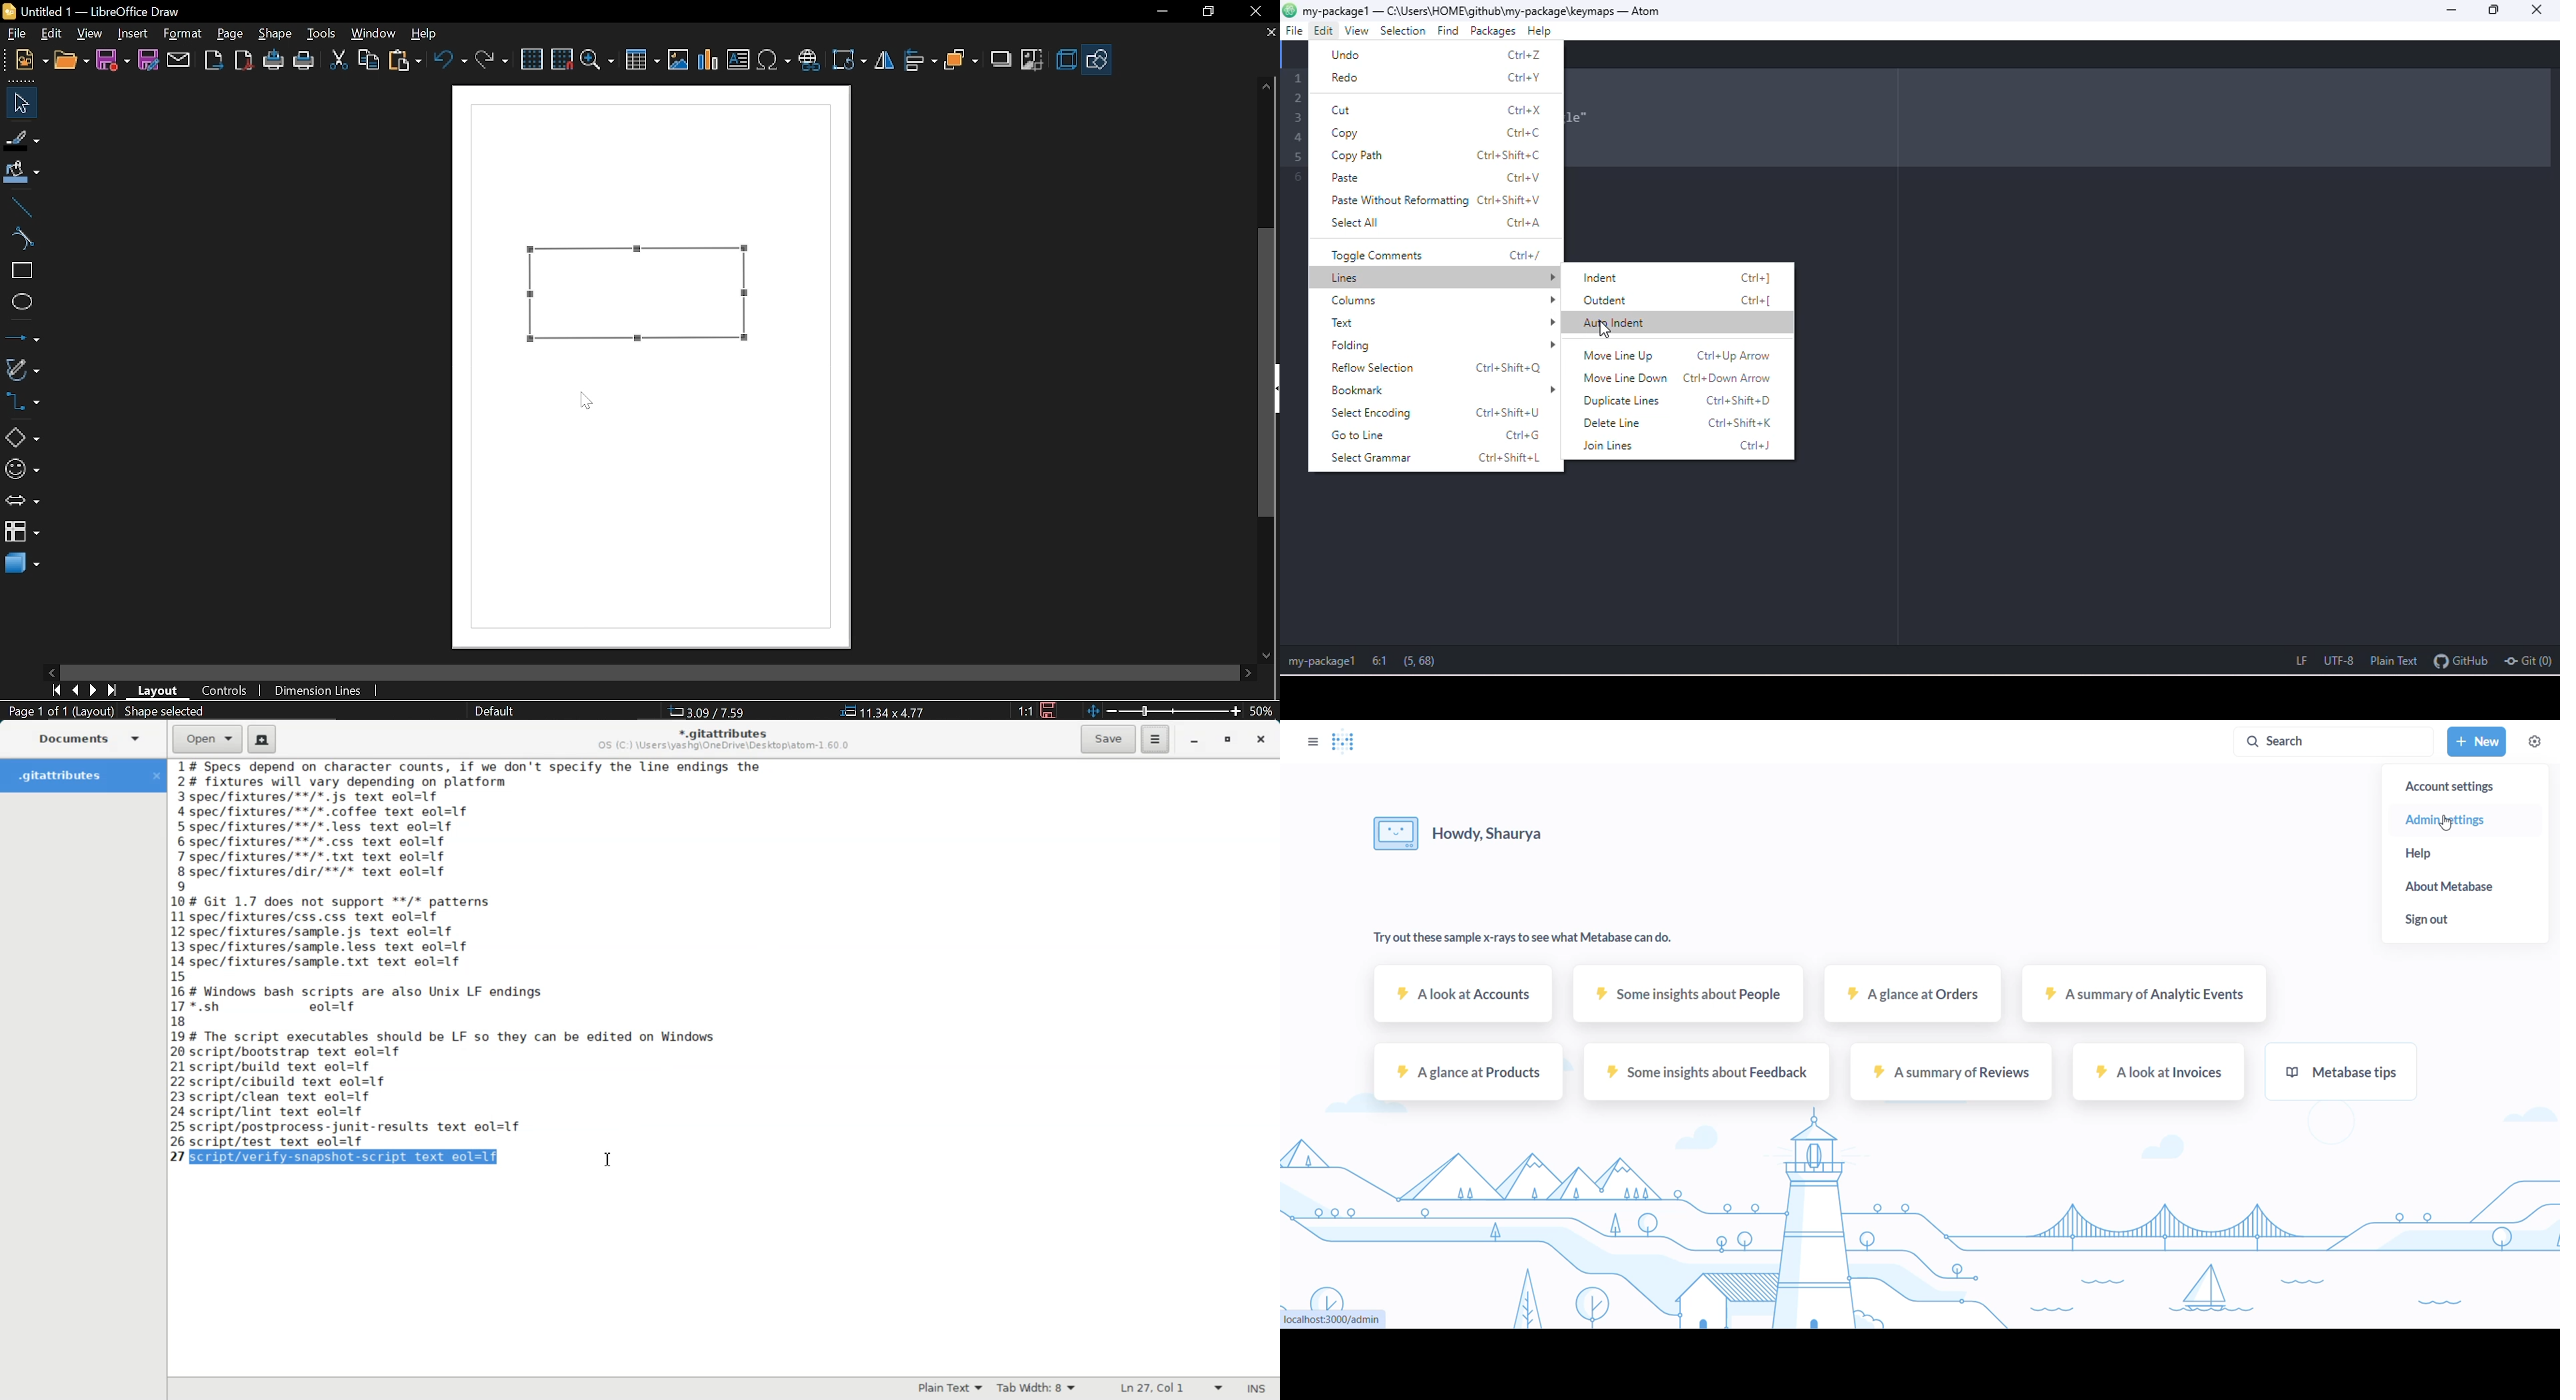 The image size is (2576, 1400). Describe the element at coordinates (22, 140) in the screenshot. I see `fill line` at that location.